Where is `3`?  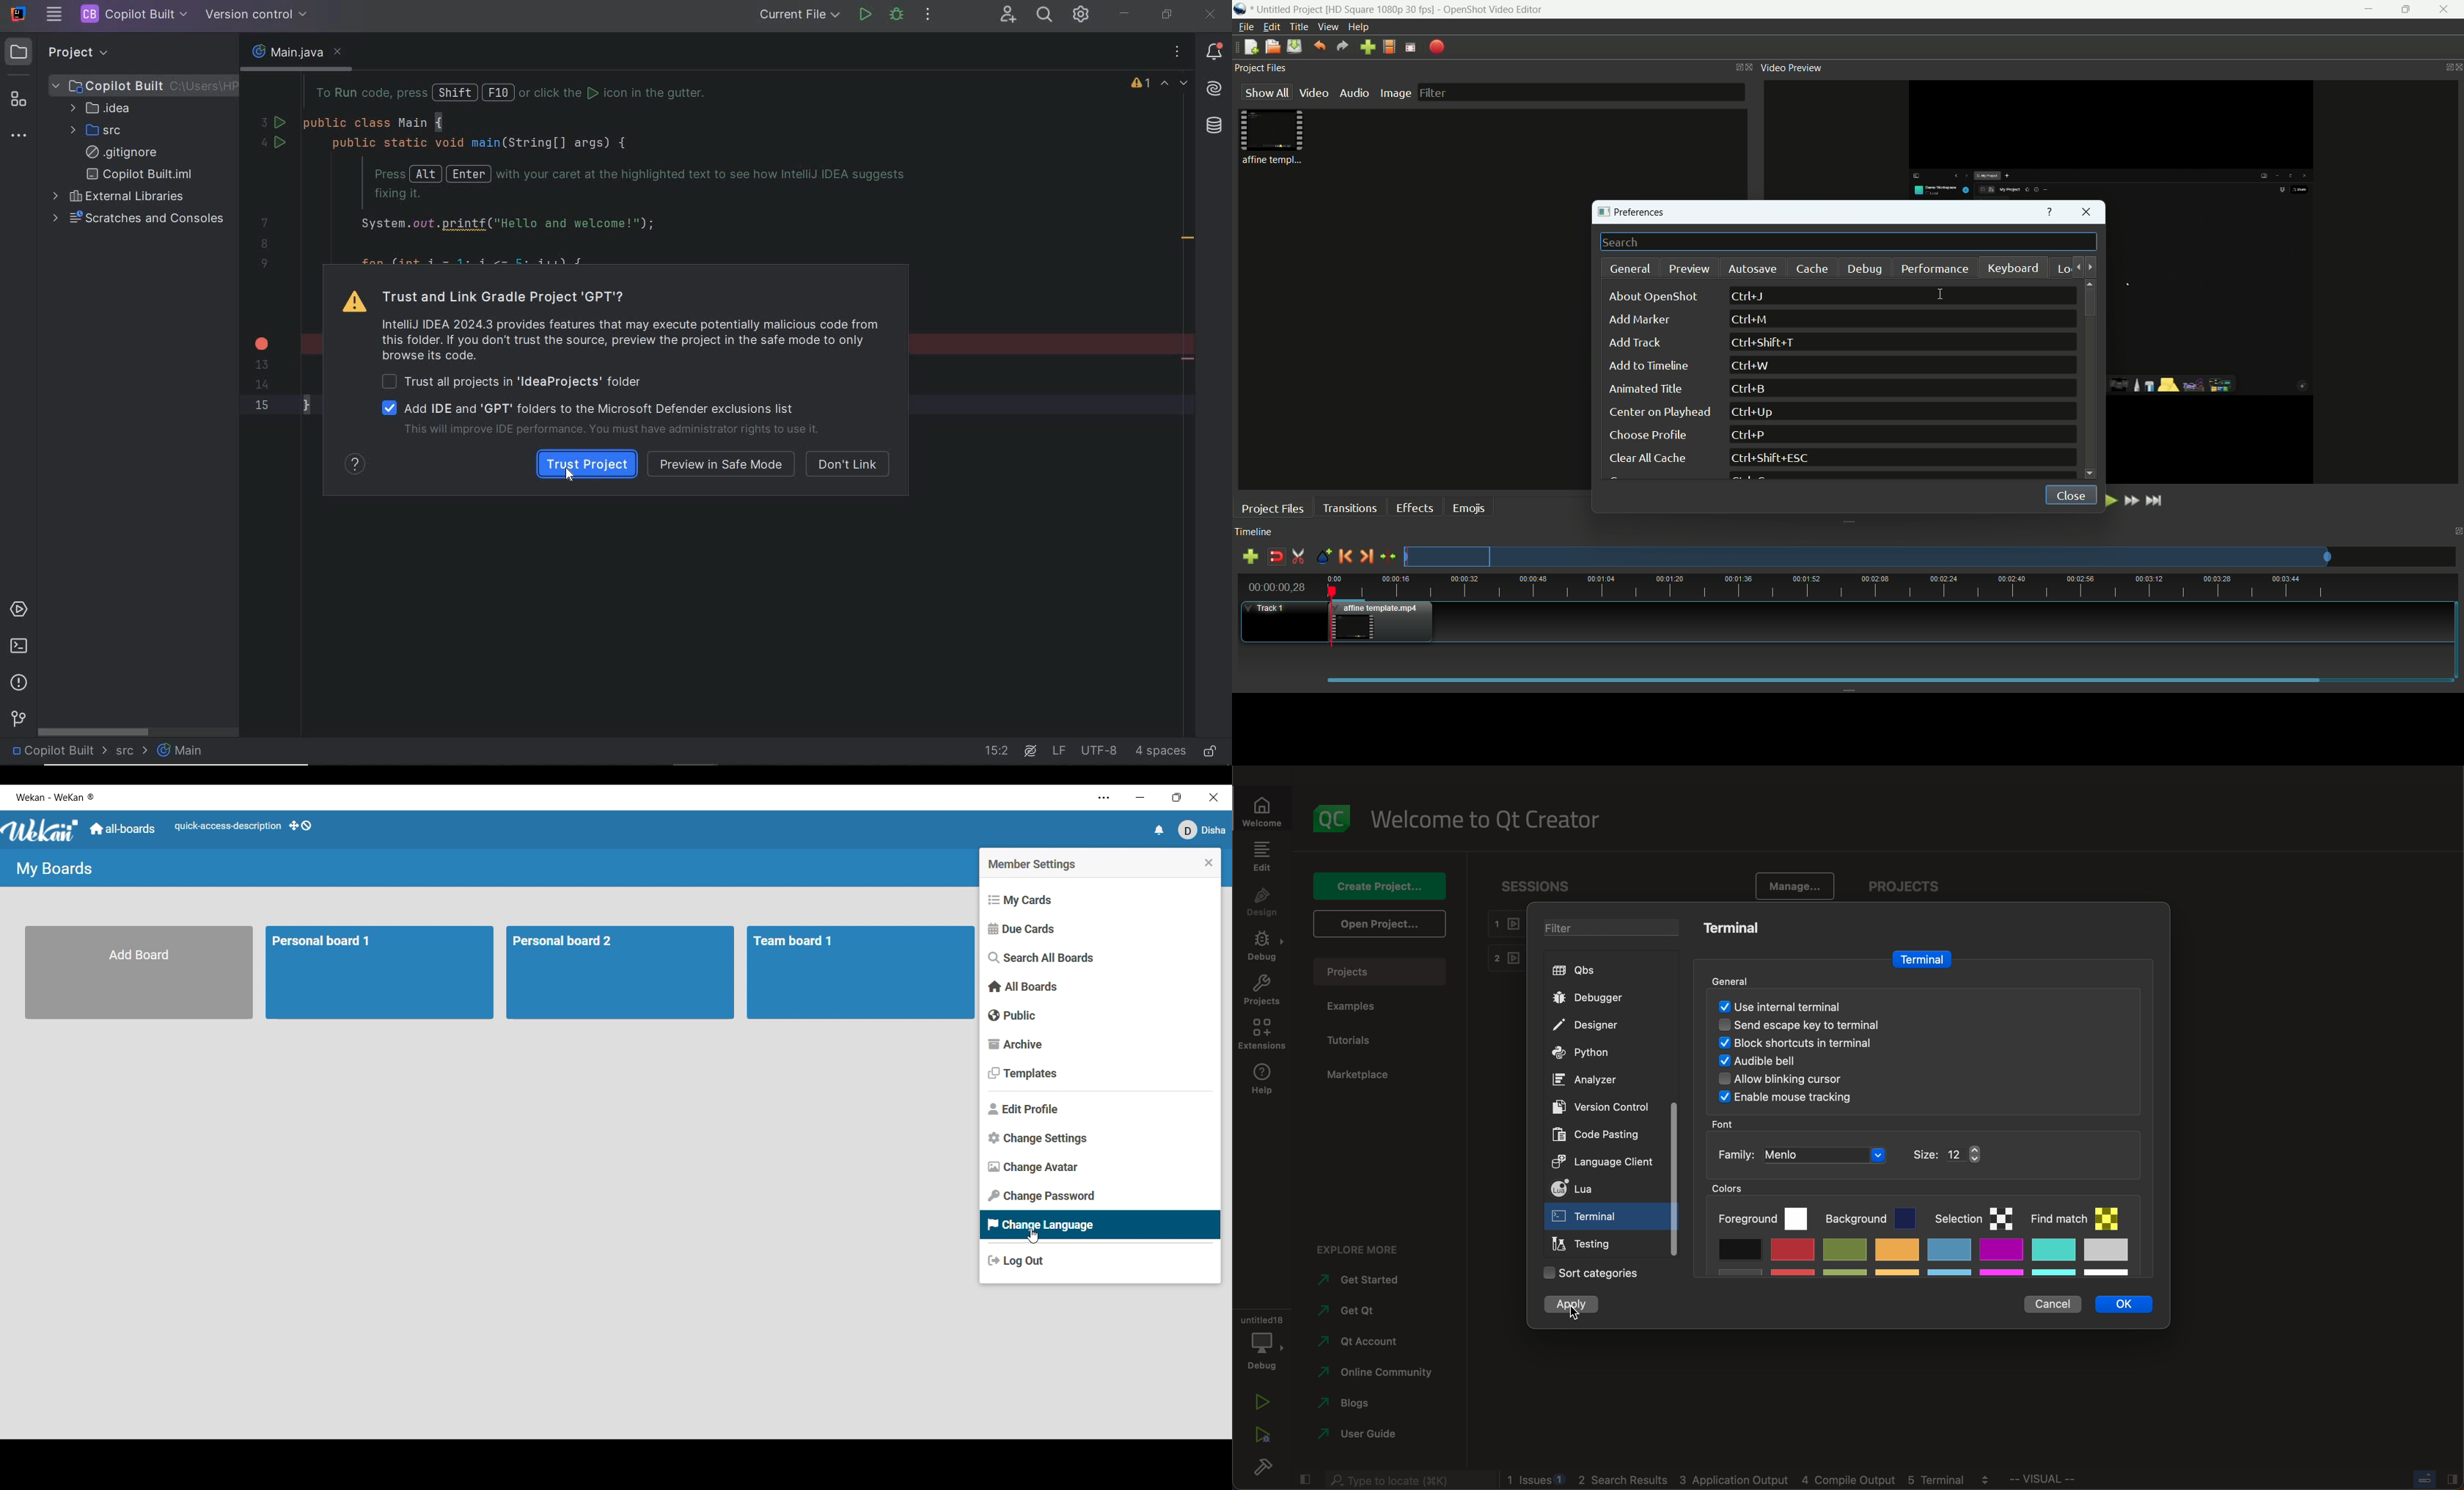
3 is located at coordinates (265, 121).